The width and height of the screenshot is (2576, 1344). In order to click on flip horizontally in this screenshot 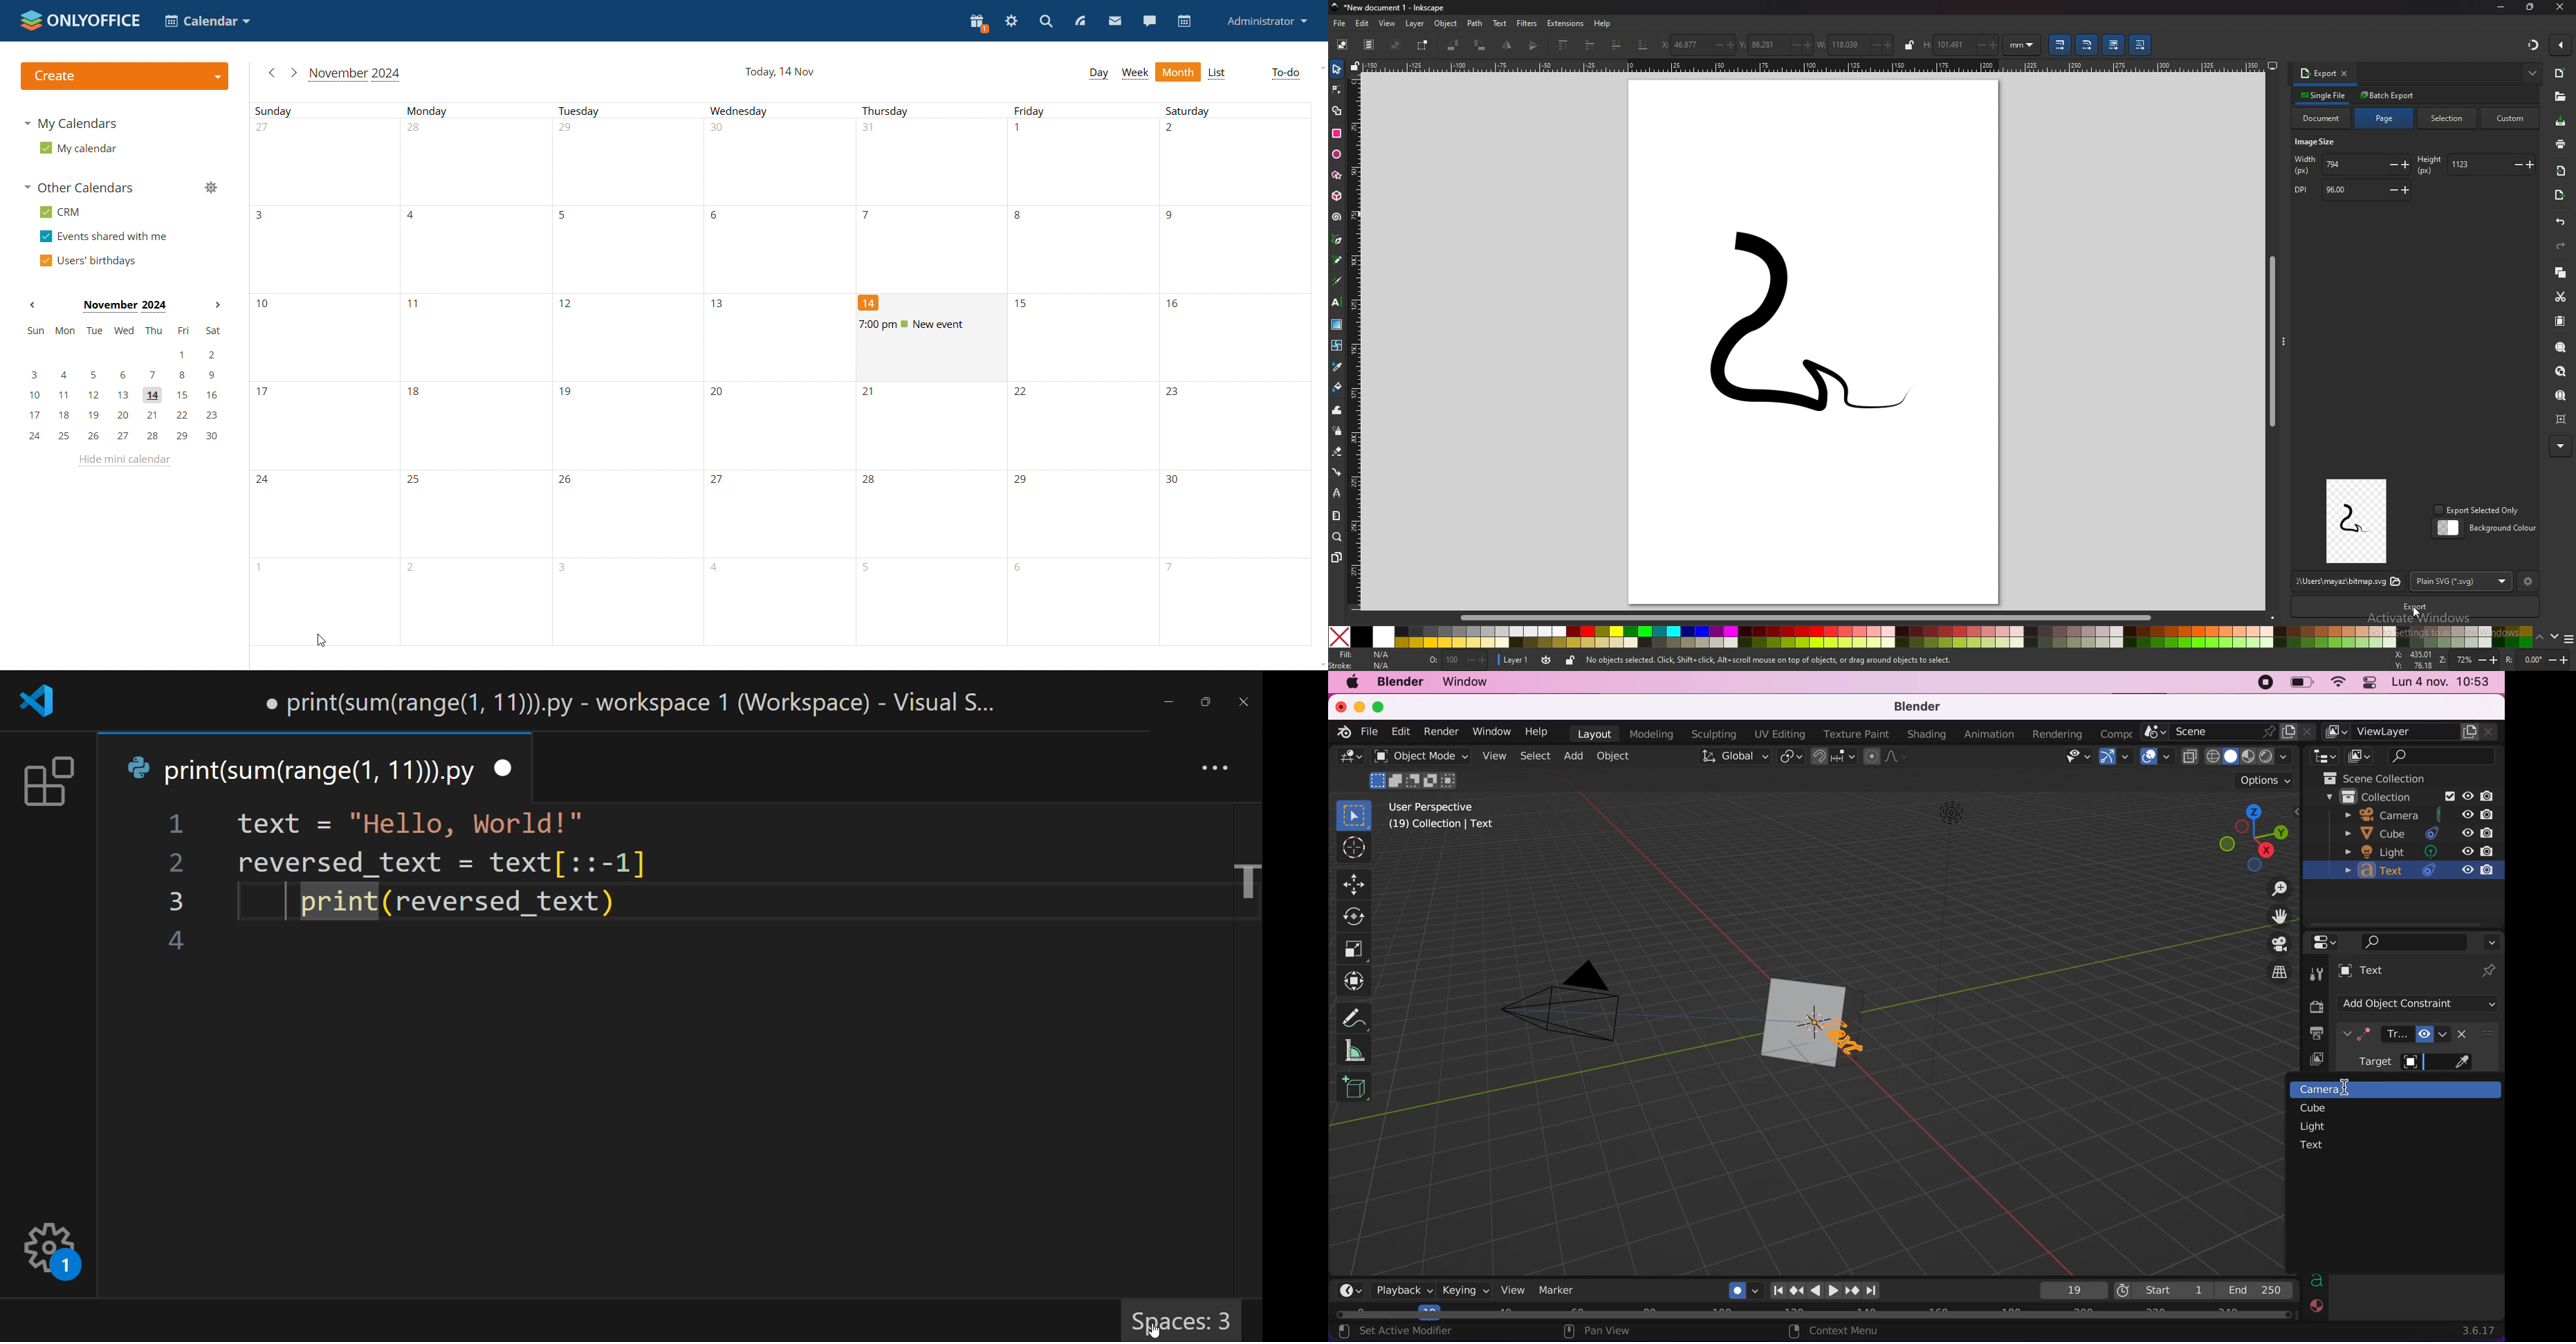, I will do `click(1534, 45)`.